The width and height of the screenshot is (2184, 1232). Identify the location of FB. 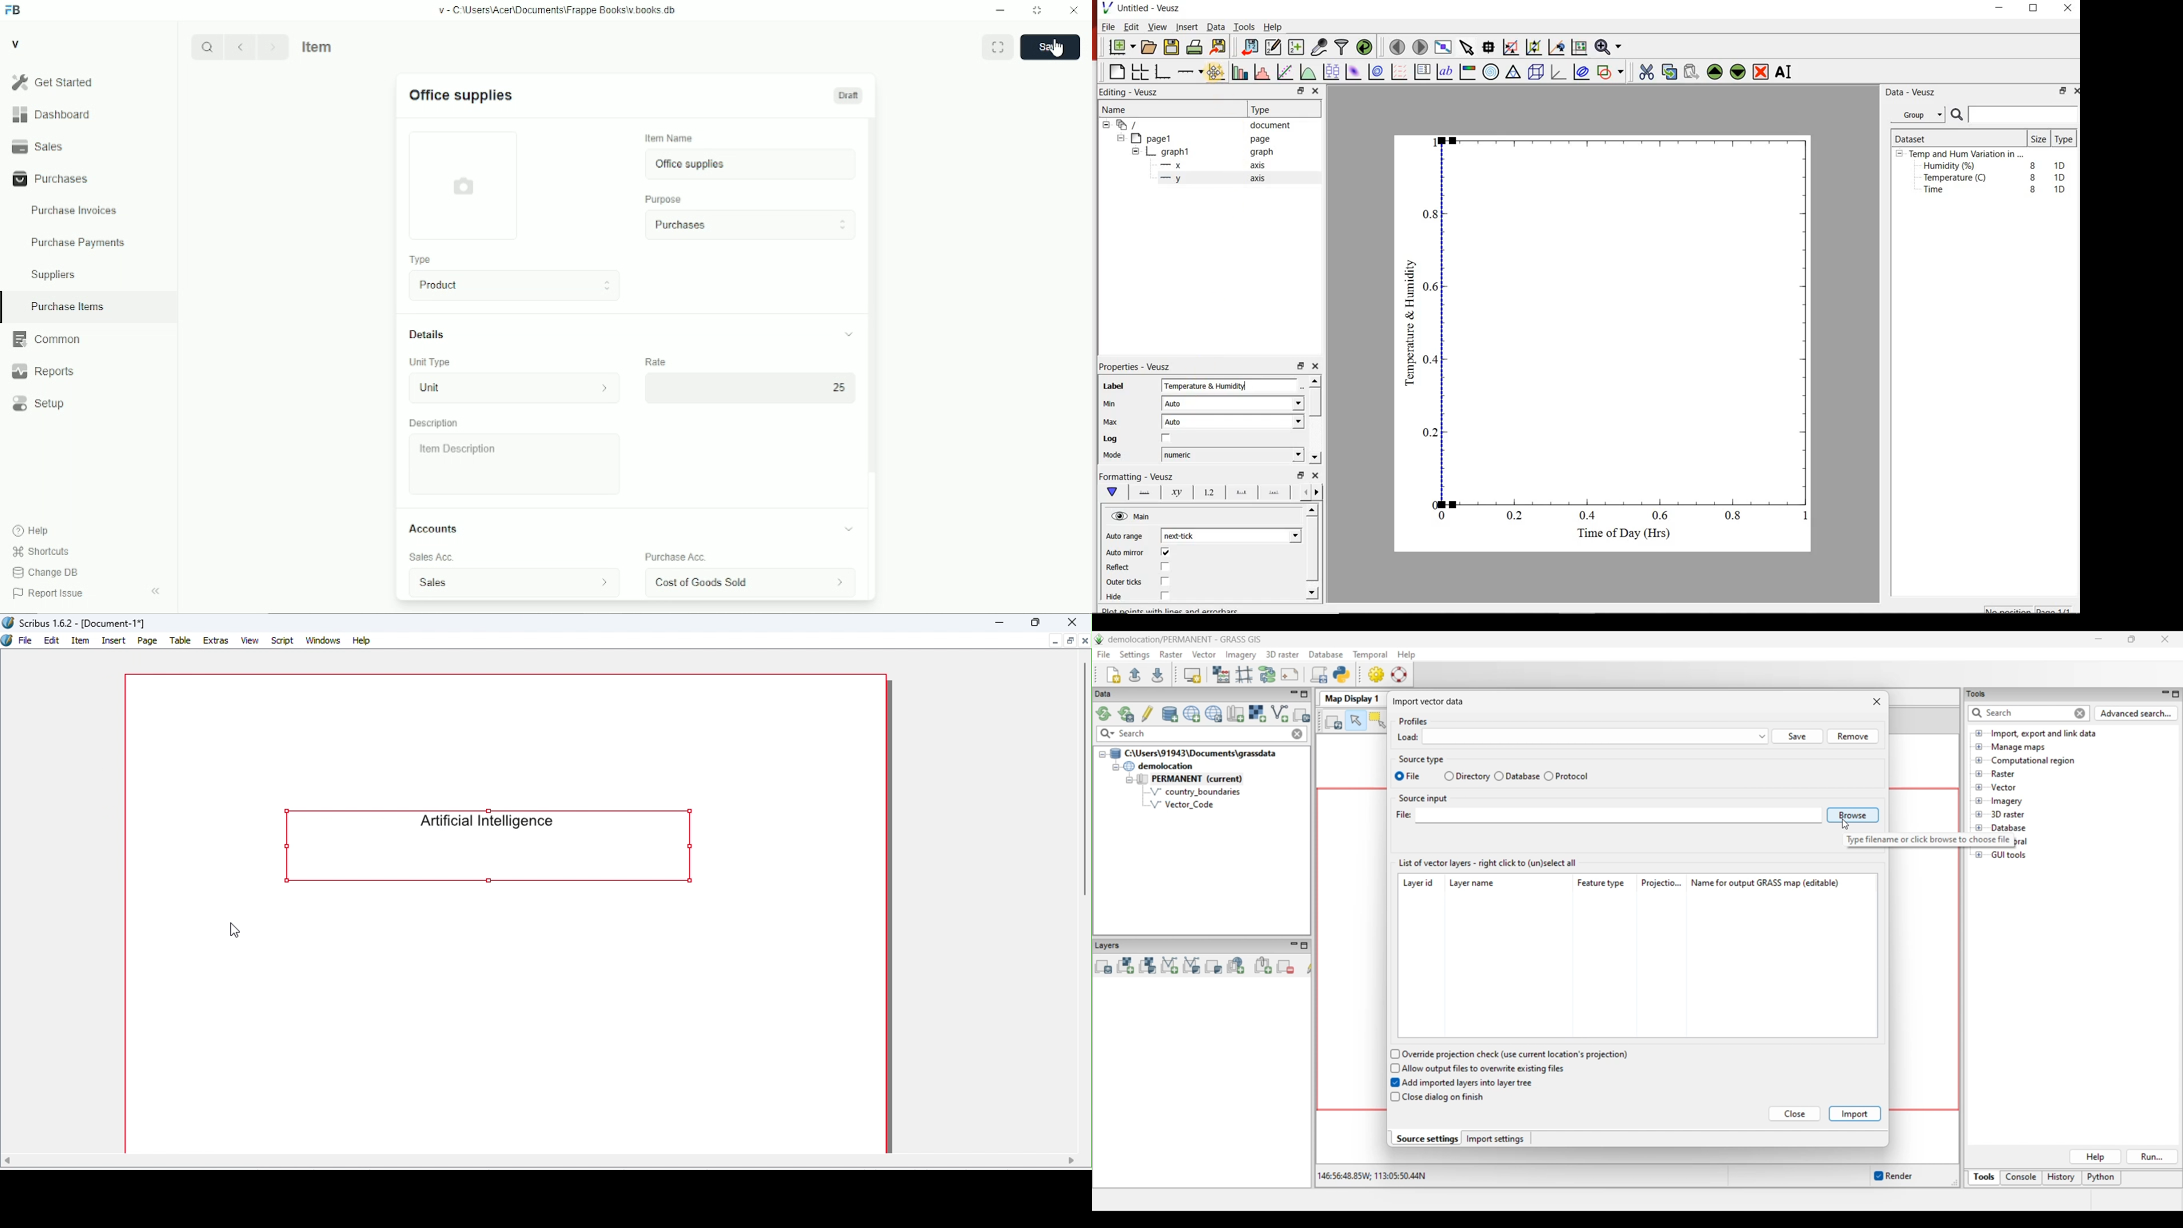
(14, 11).